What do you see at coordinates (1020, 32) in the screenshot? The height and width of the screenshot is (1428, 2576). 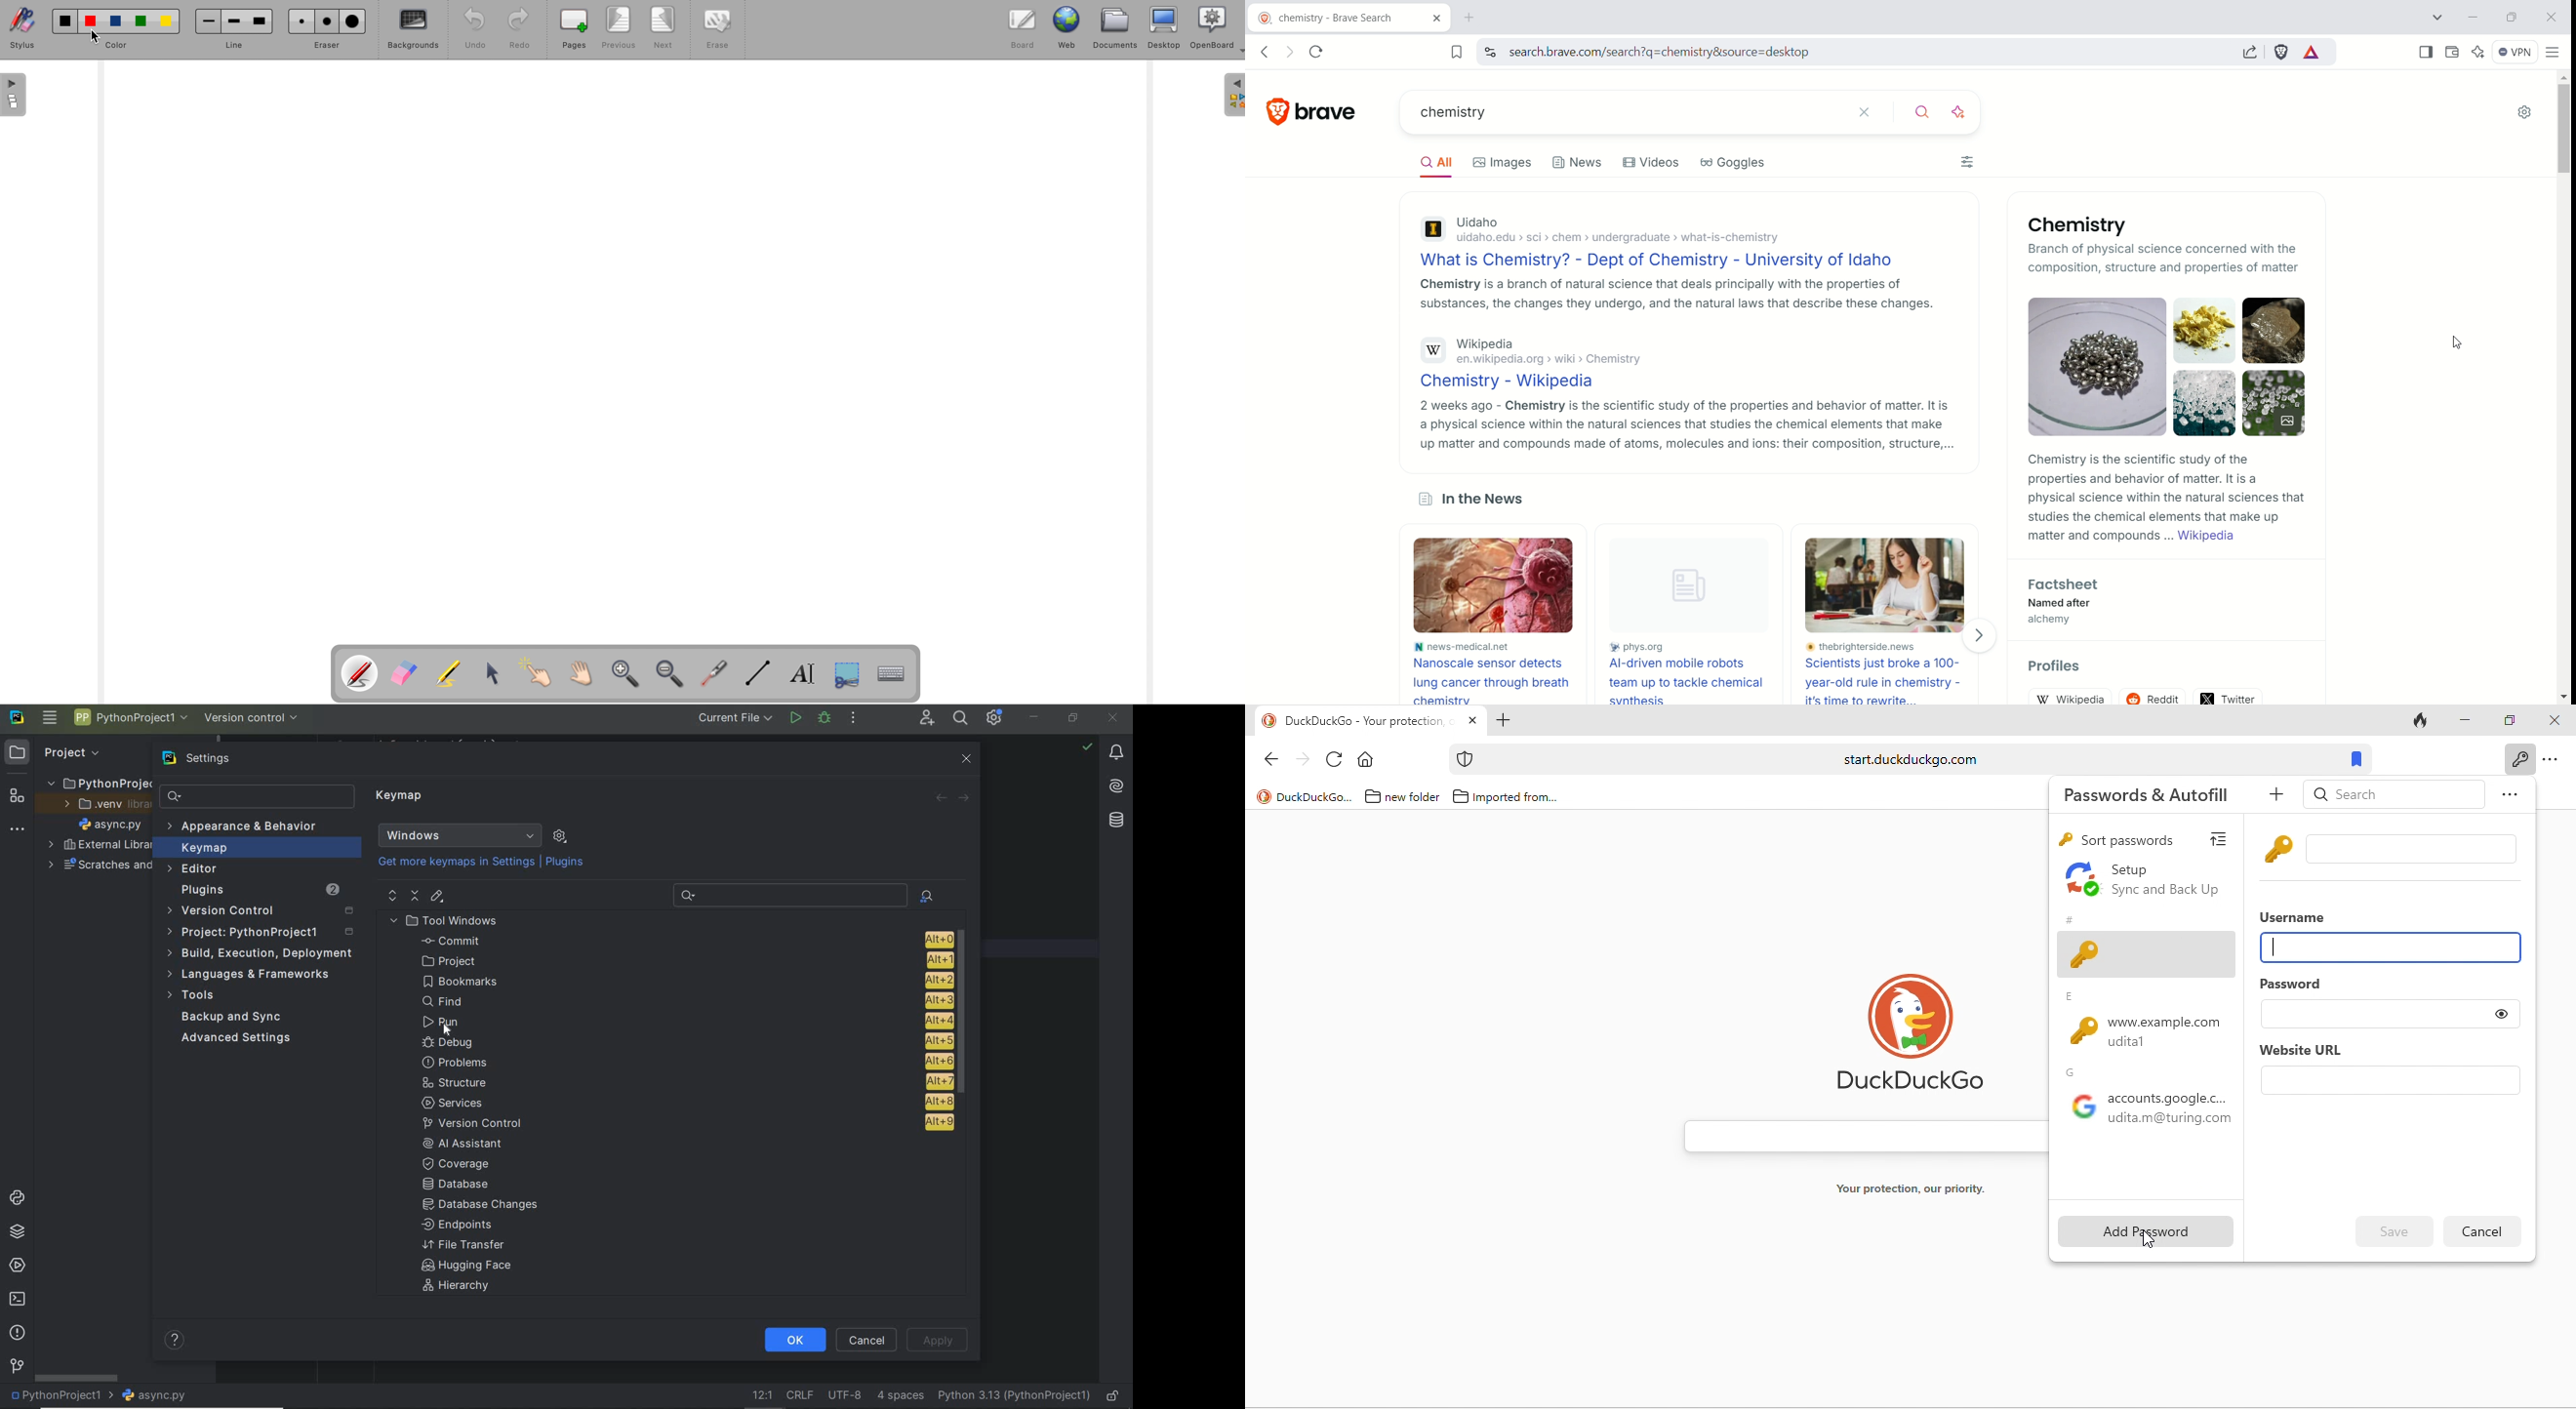 I see `board` at bounding box center [1020, 32].